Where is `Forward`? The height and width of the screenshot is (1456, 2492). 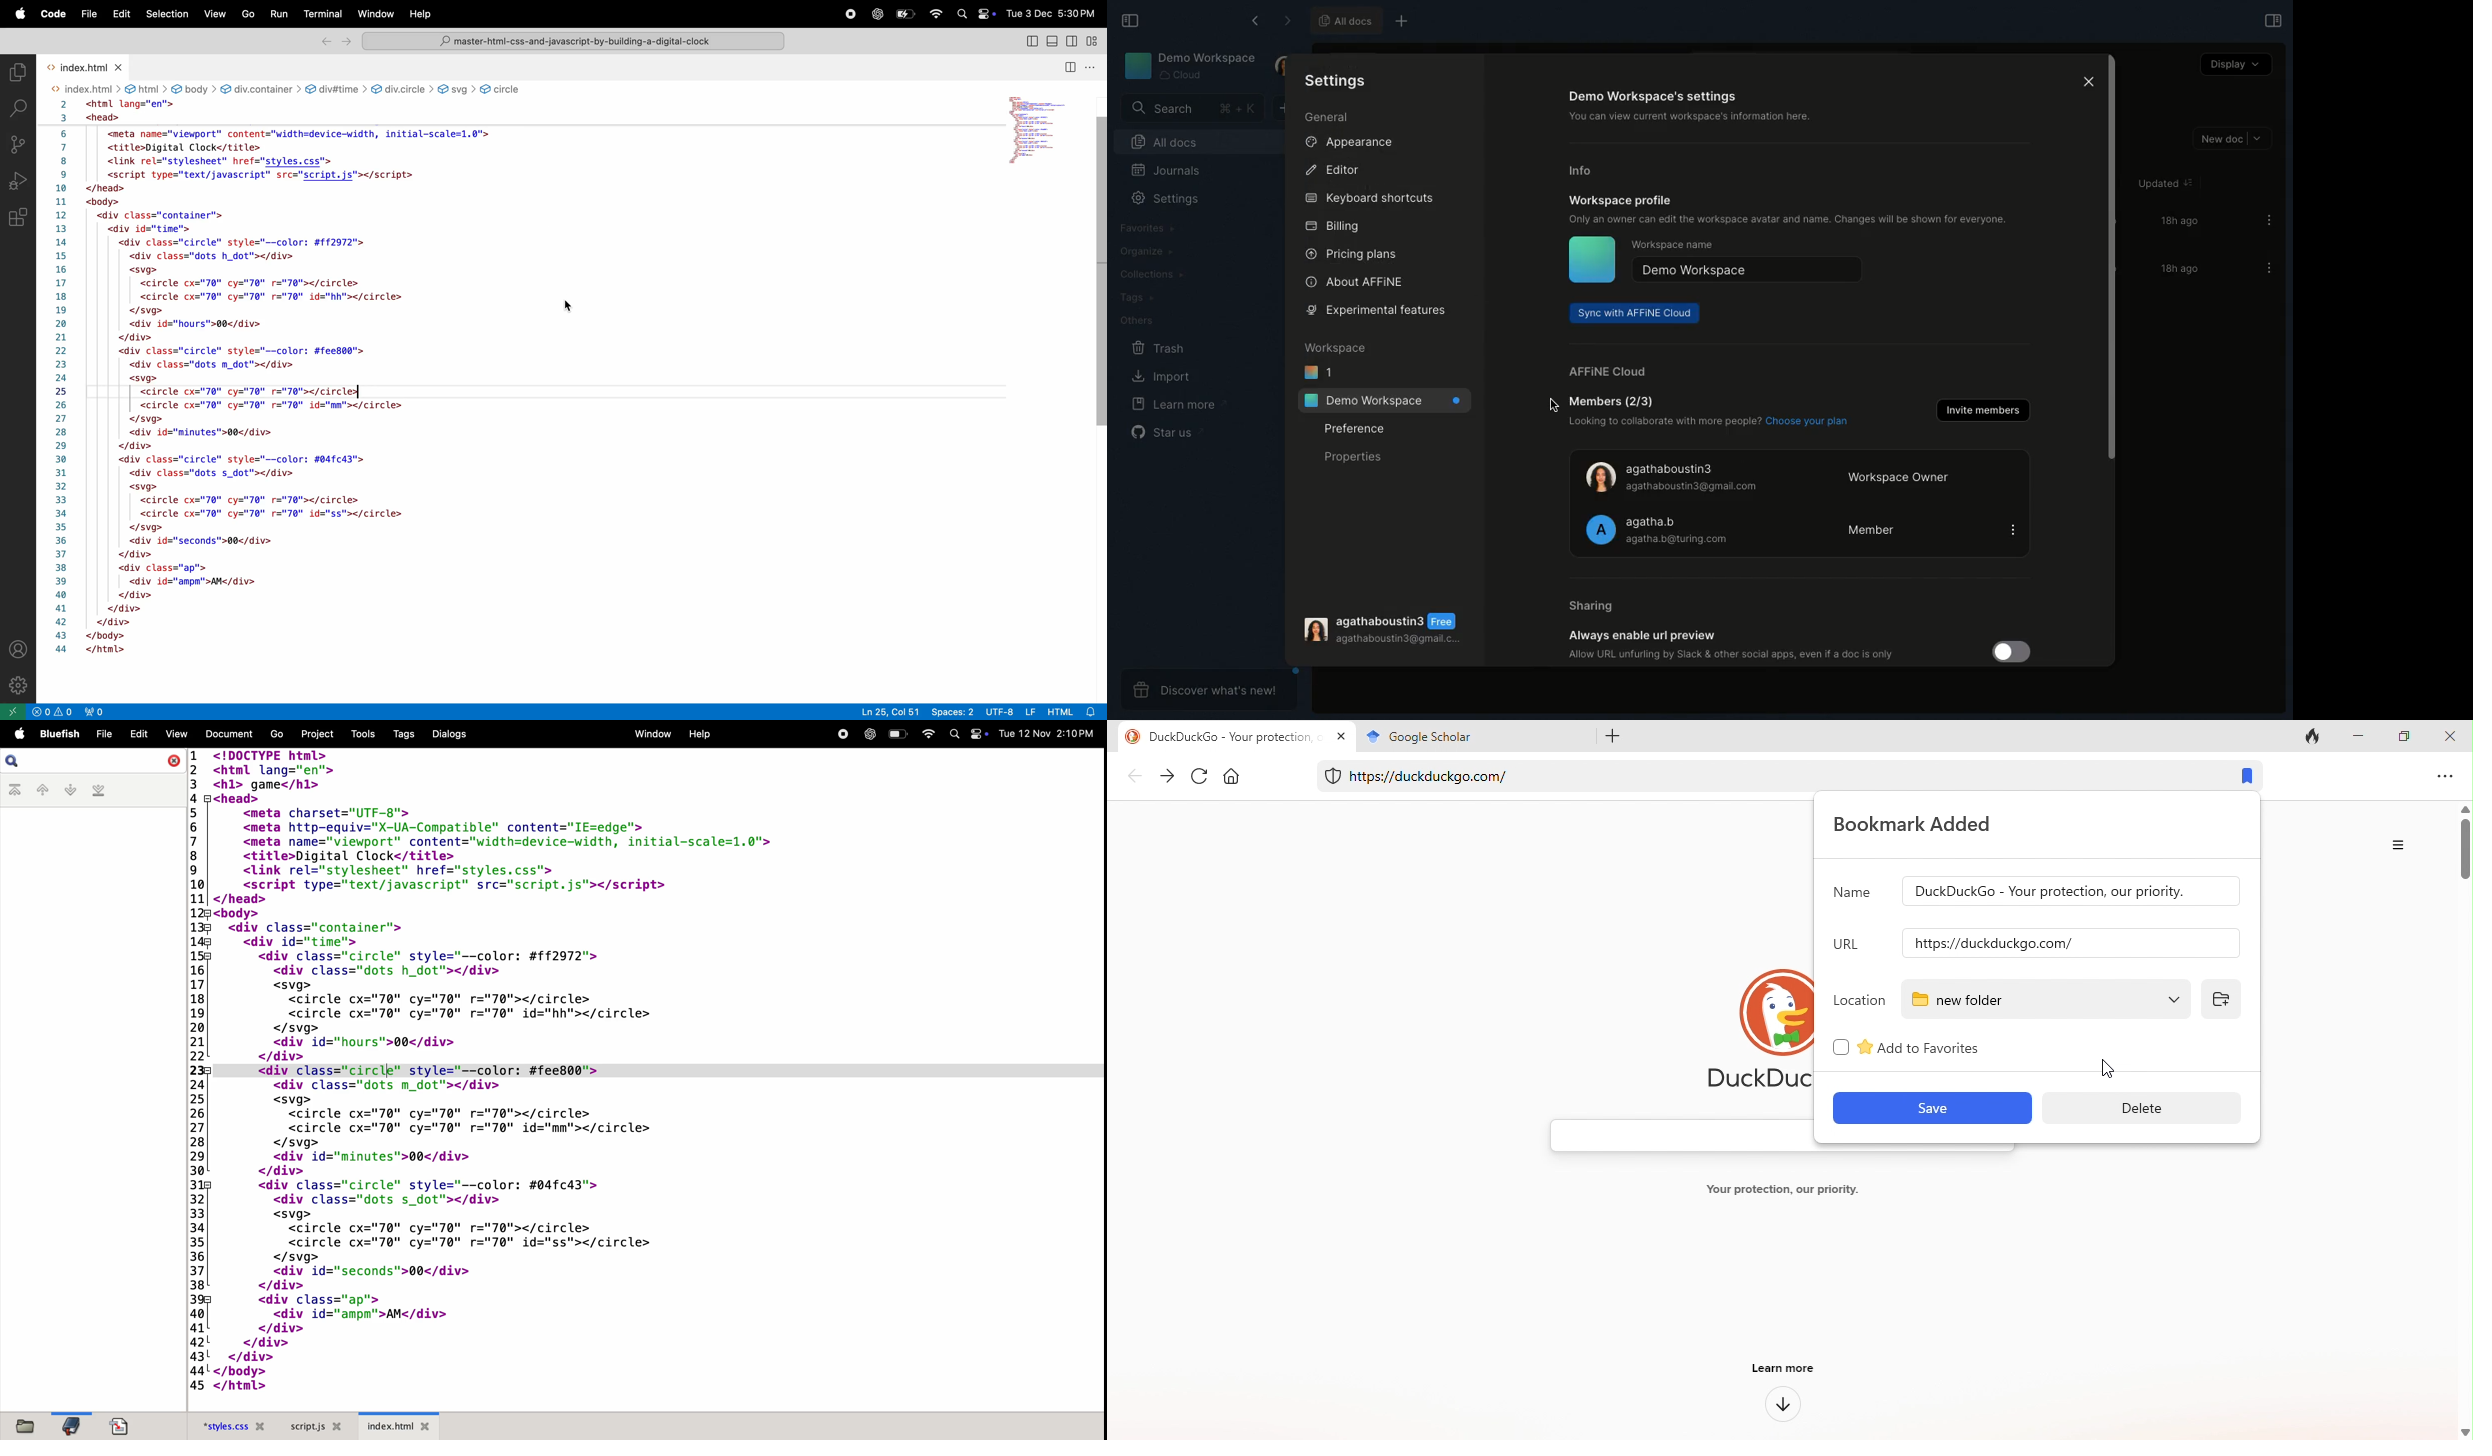
Forward is located at coordinates (1284, 20).